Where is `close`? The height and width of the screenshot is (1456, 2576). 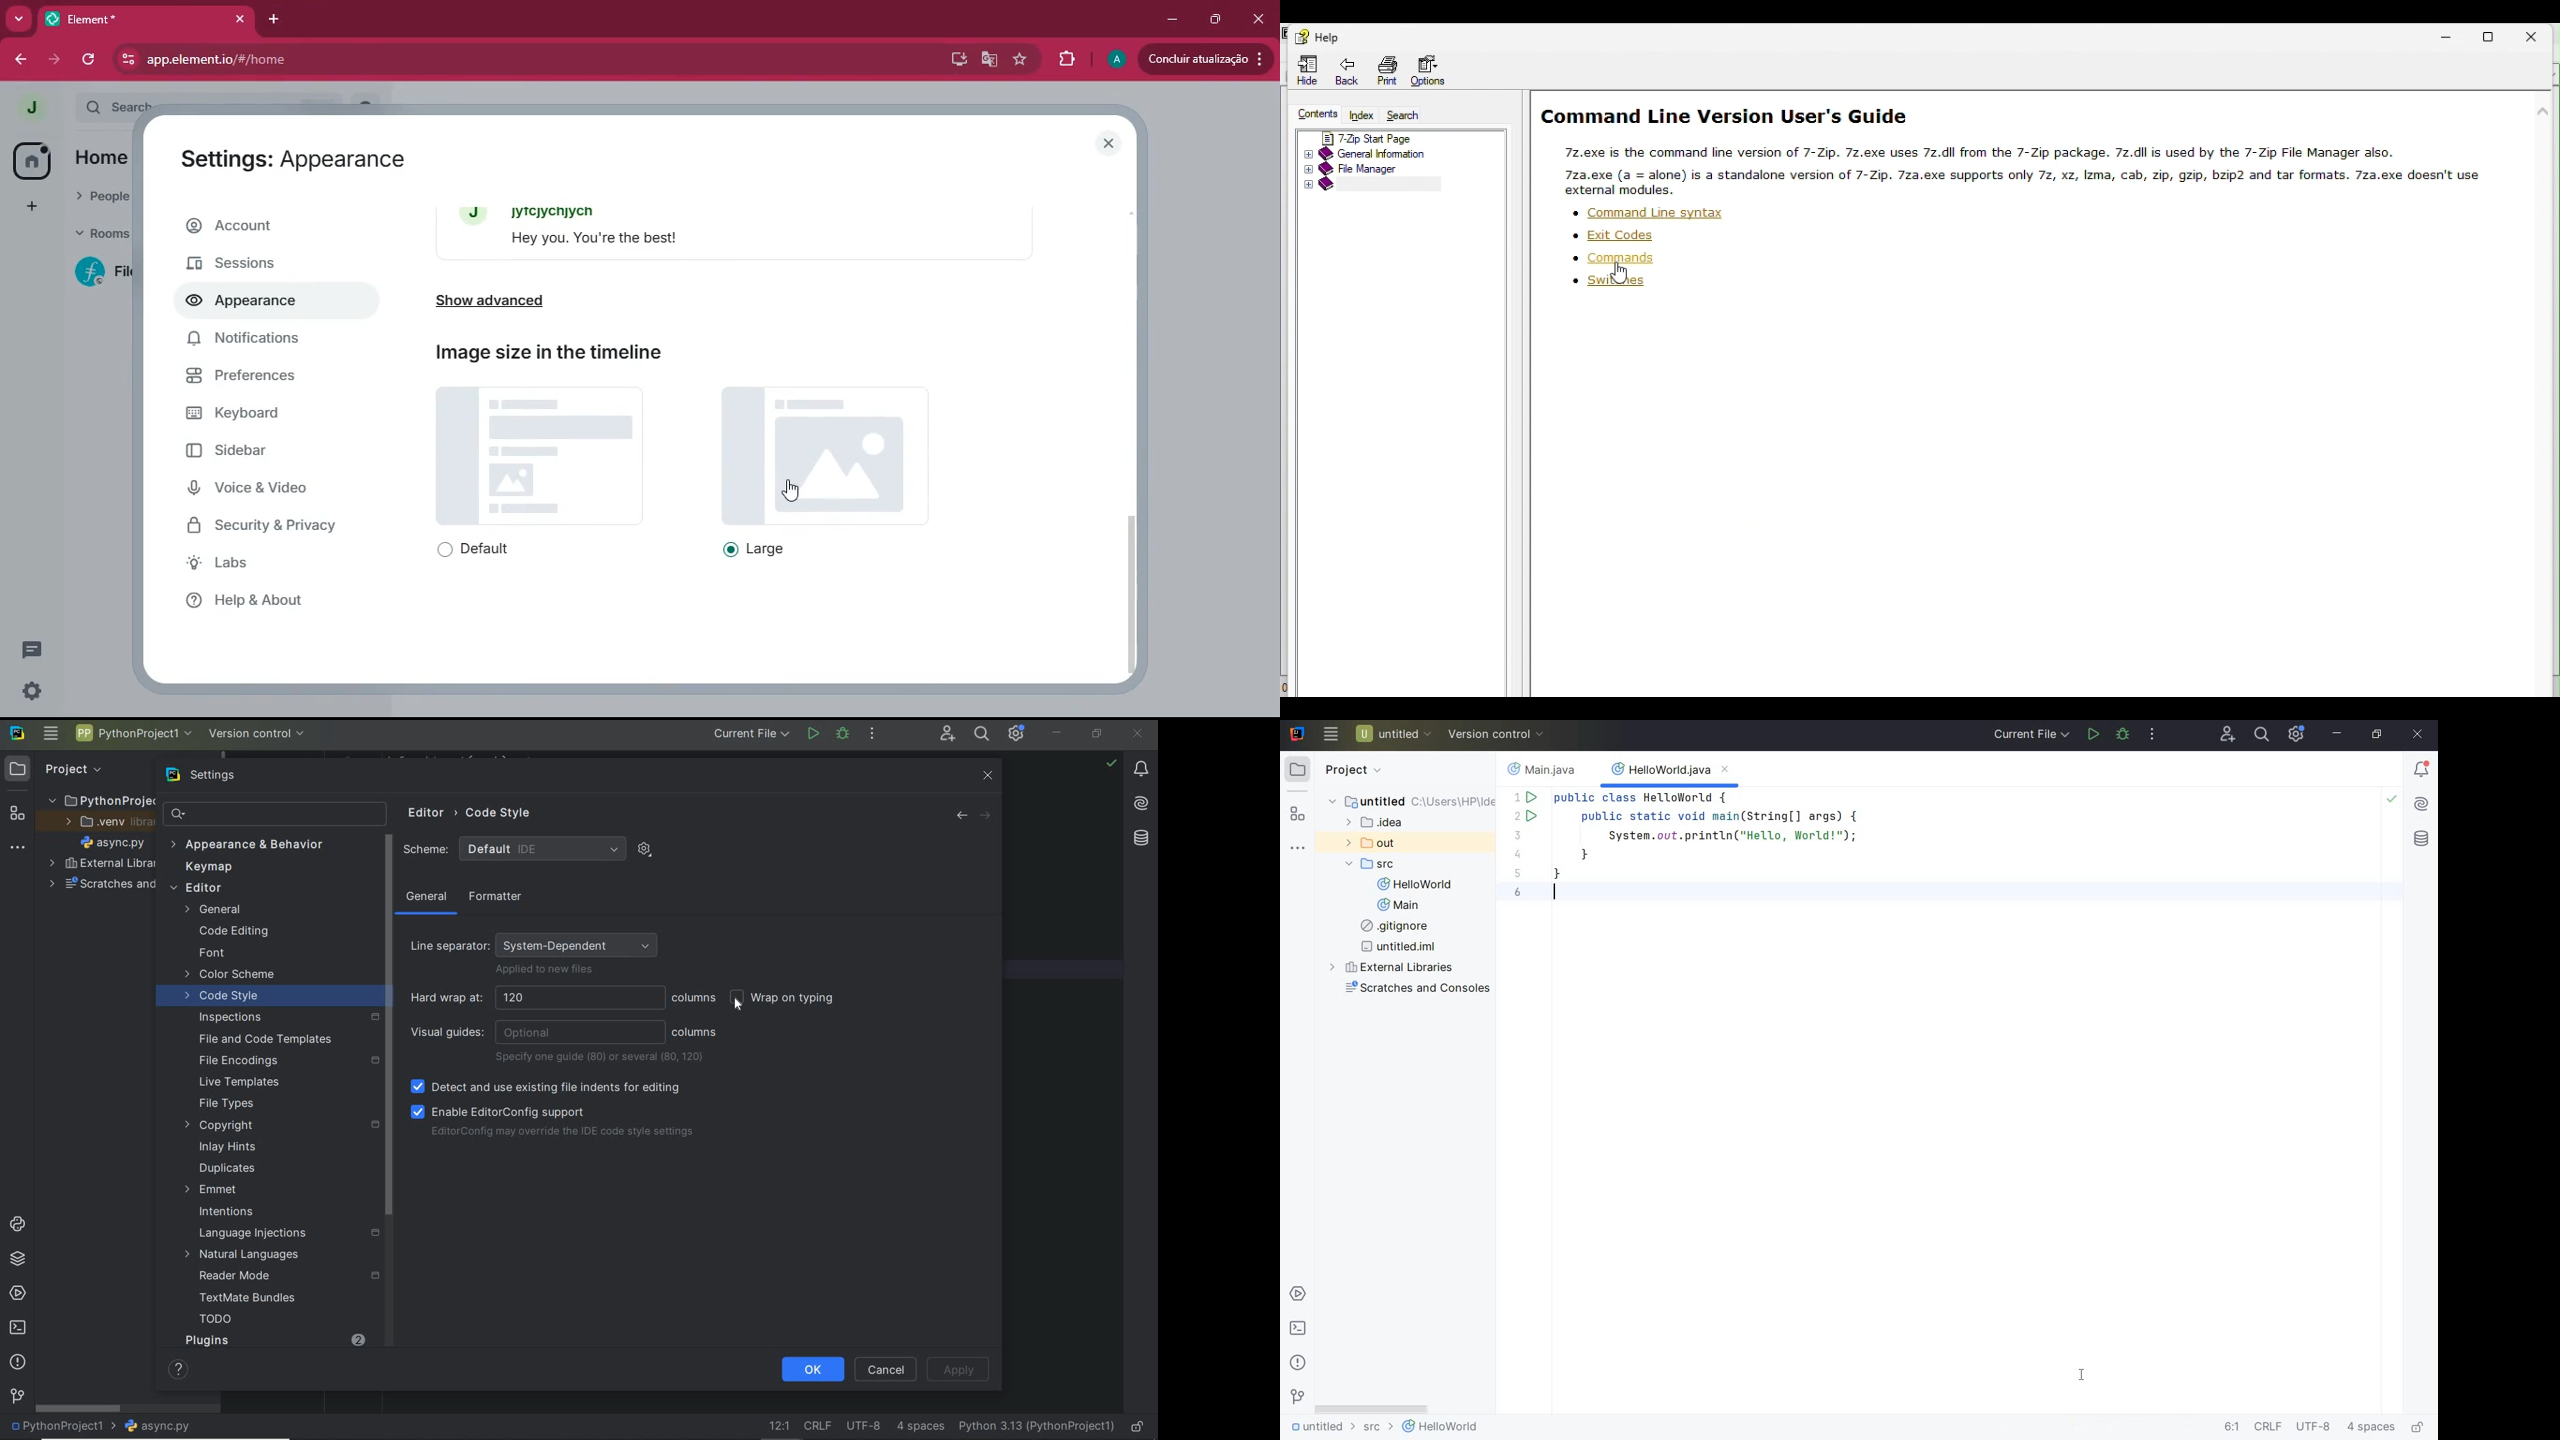
close is located at coordinates (1111, 144).